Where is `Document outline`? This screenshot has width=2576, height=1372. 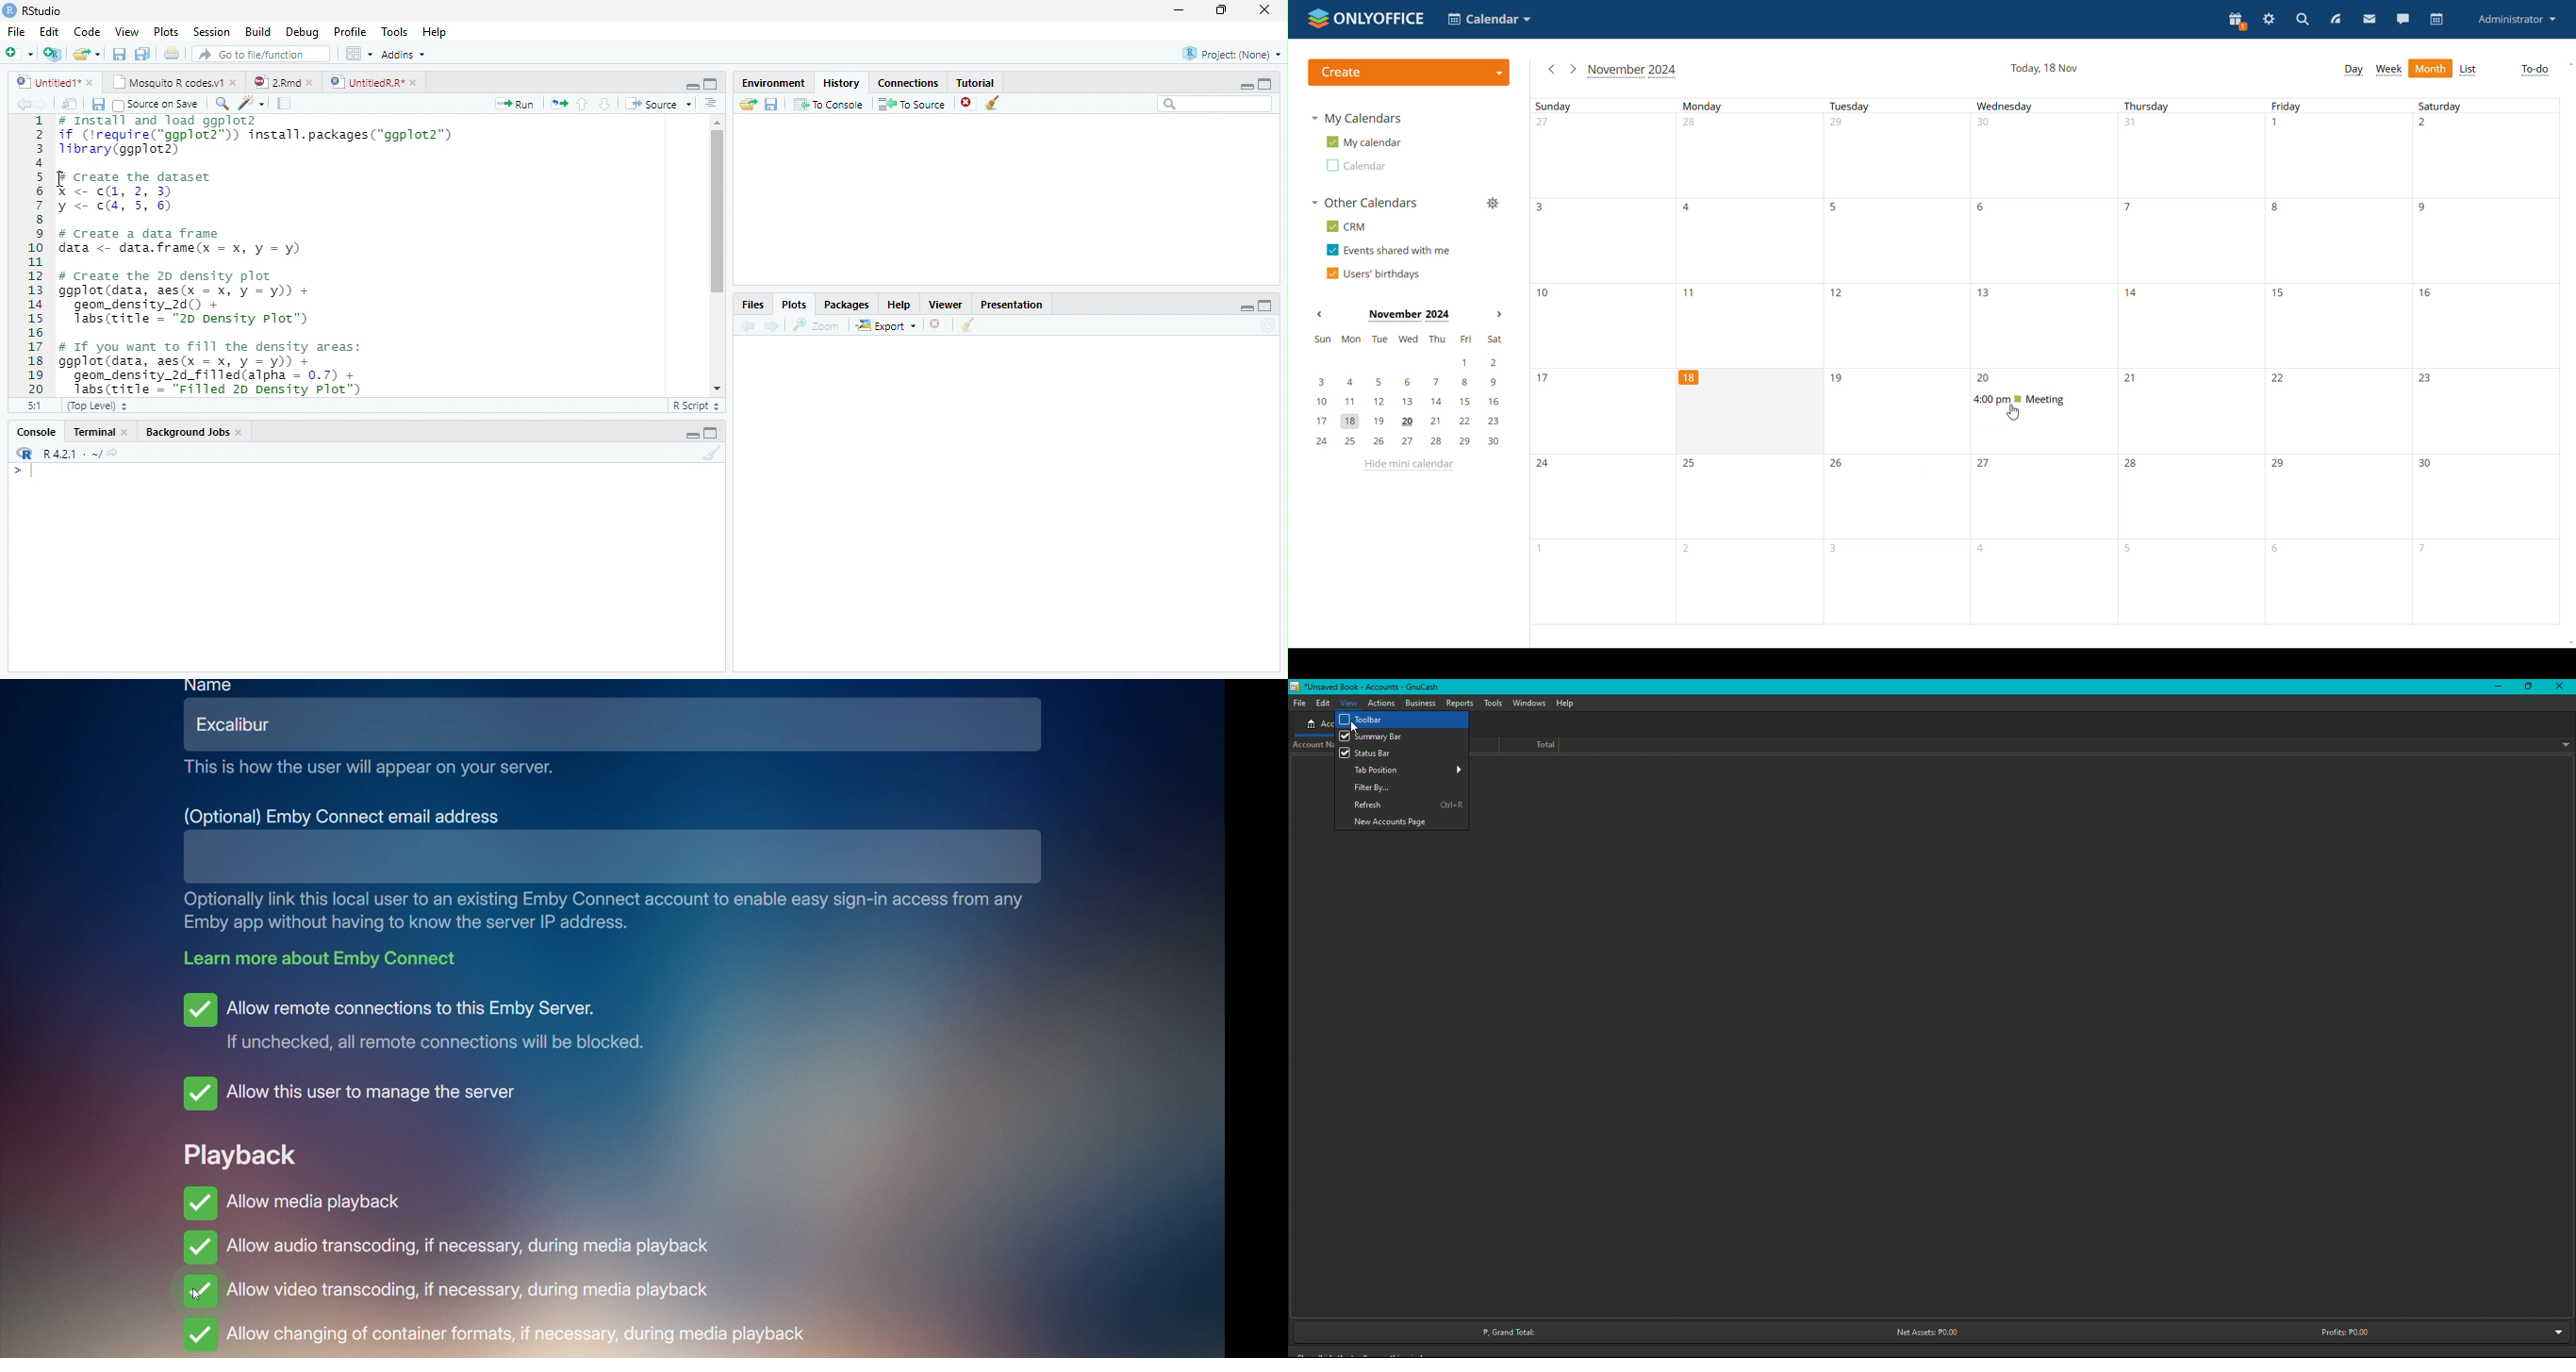
Document outline is located at coordinates (711, 105).